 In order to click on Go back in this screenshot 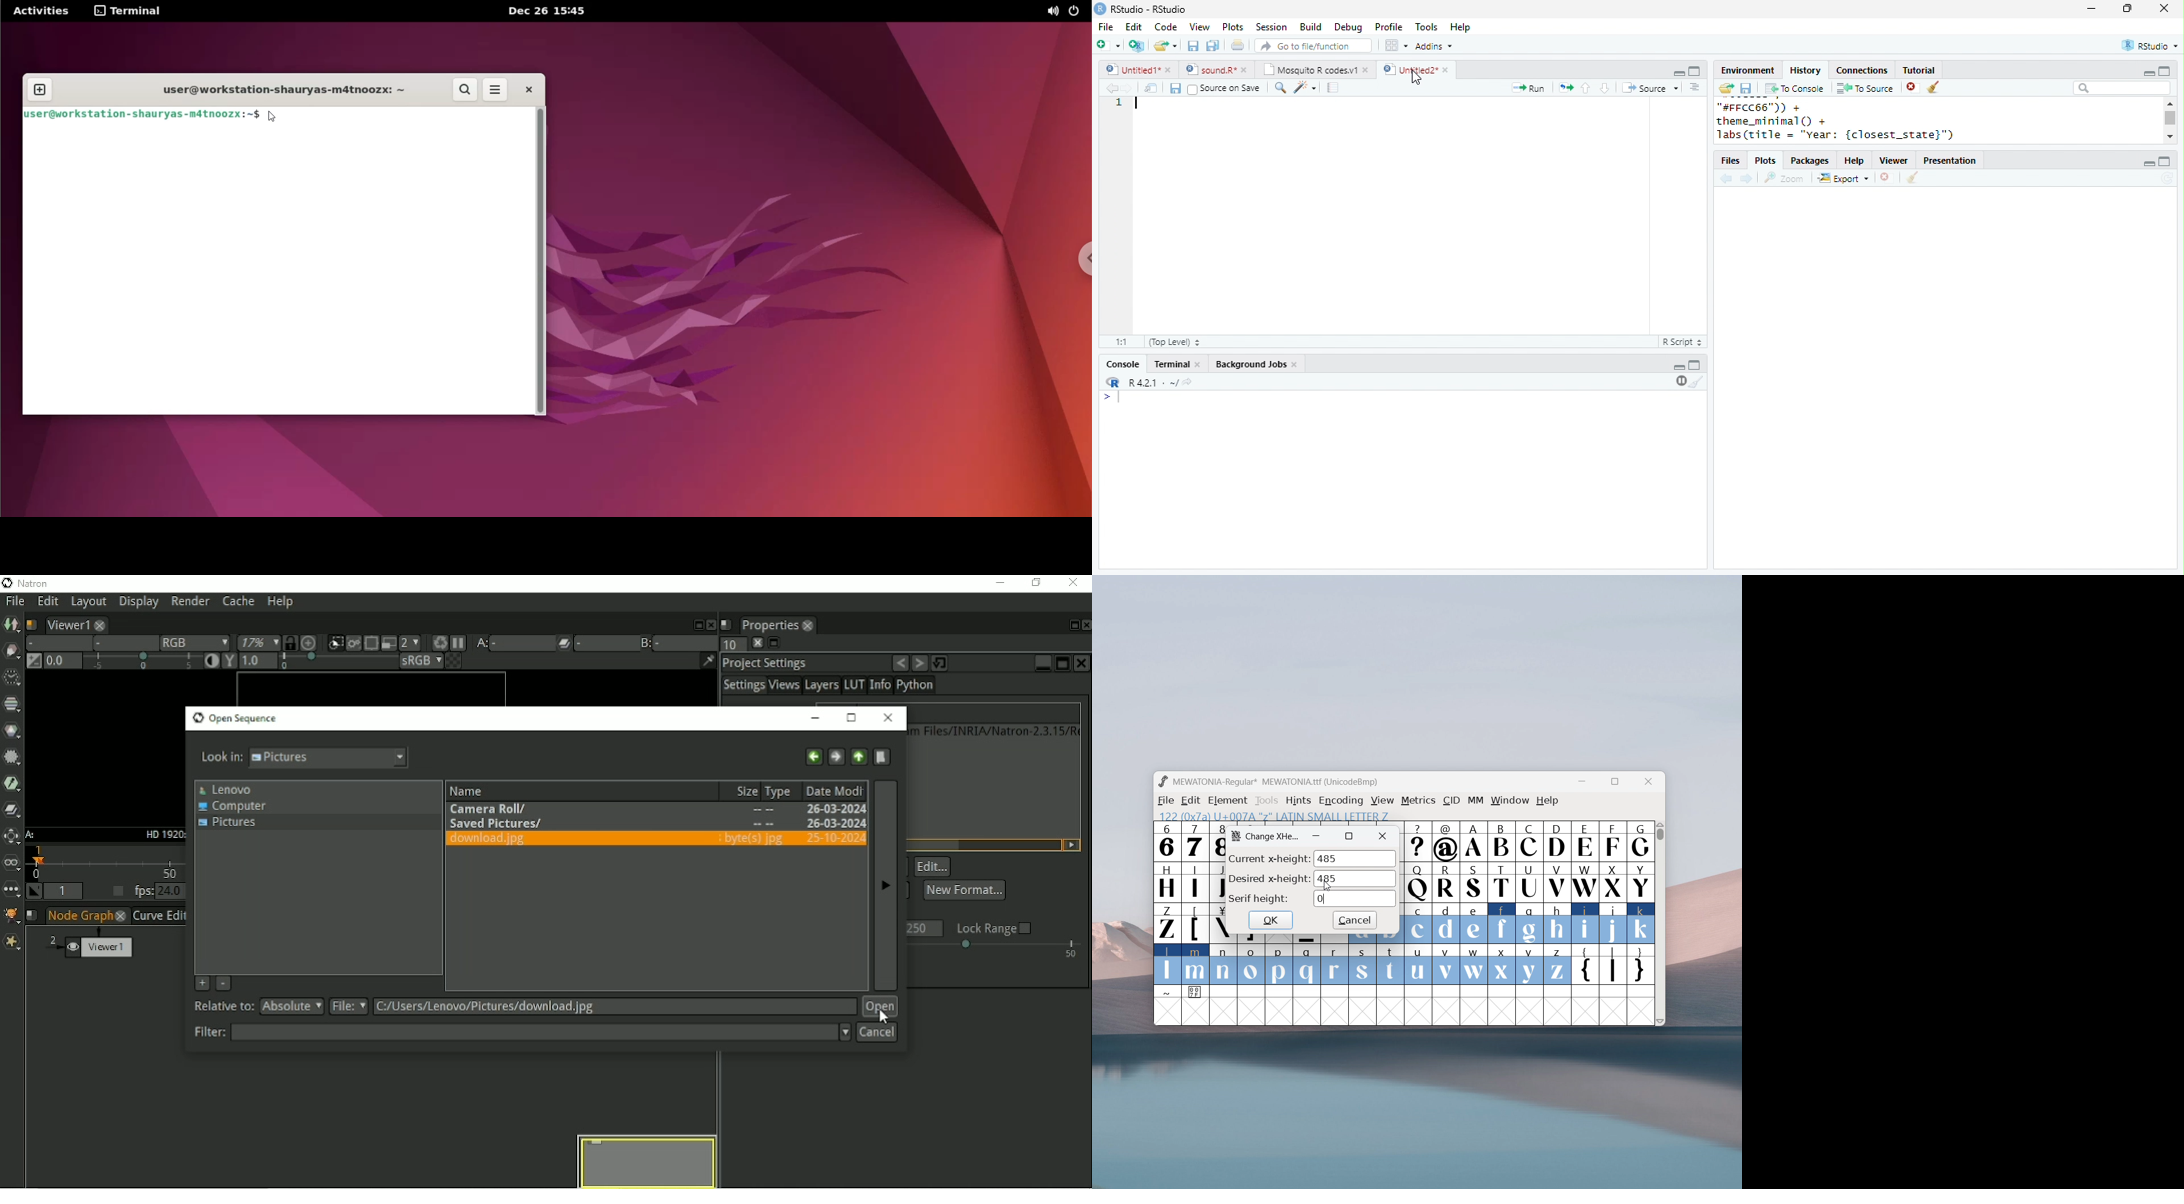, I will do `click(813, 755)`.